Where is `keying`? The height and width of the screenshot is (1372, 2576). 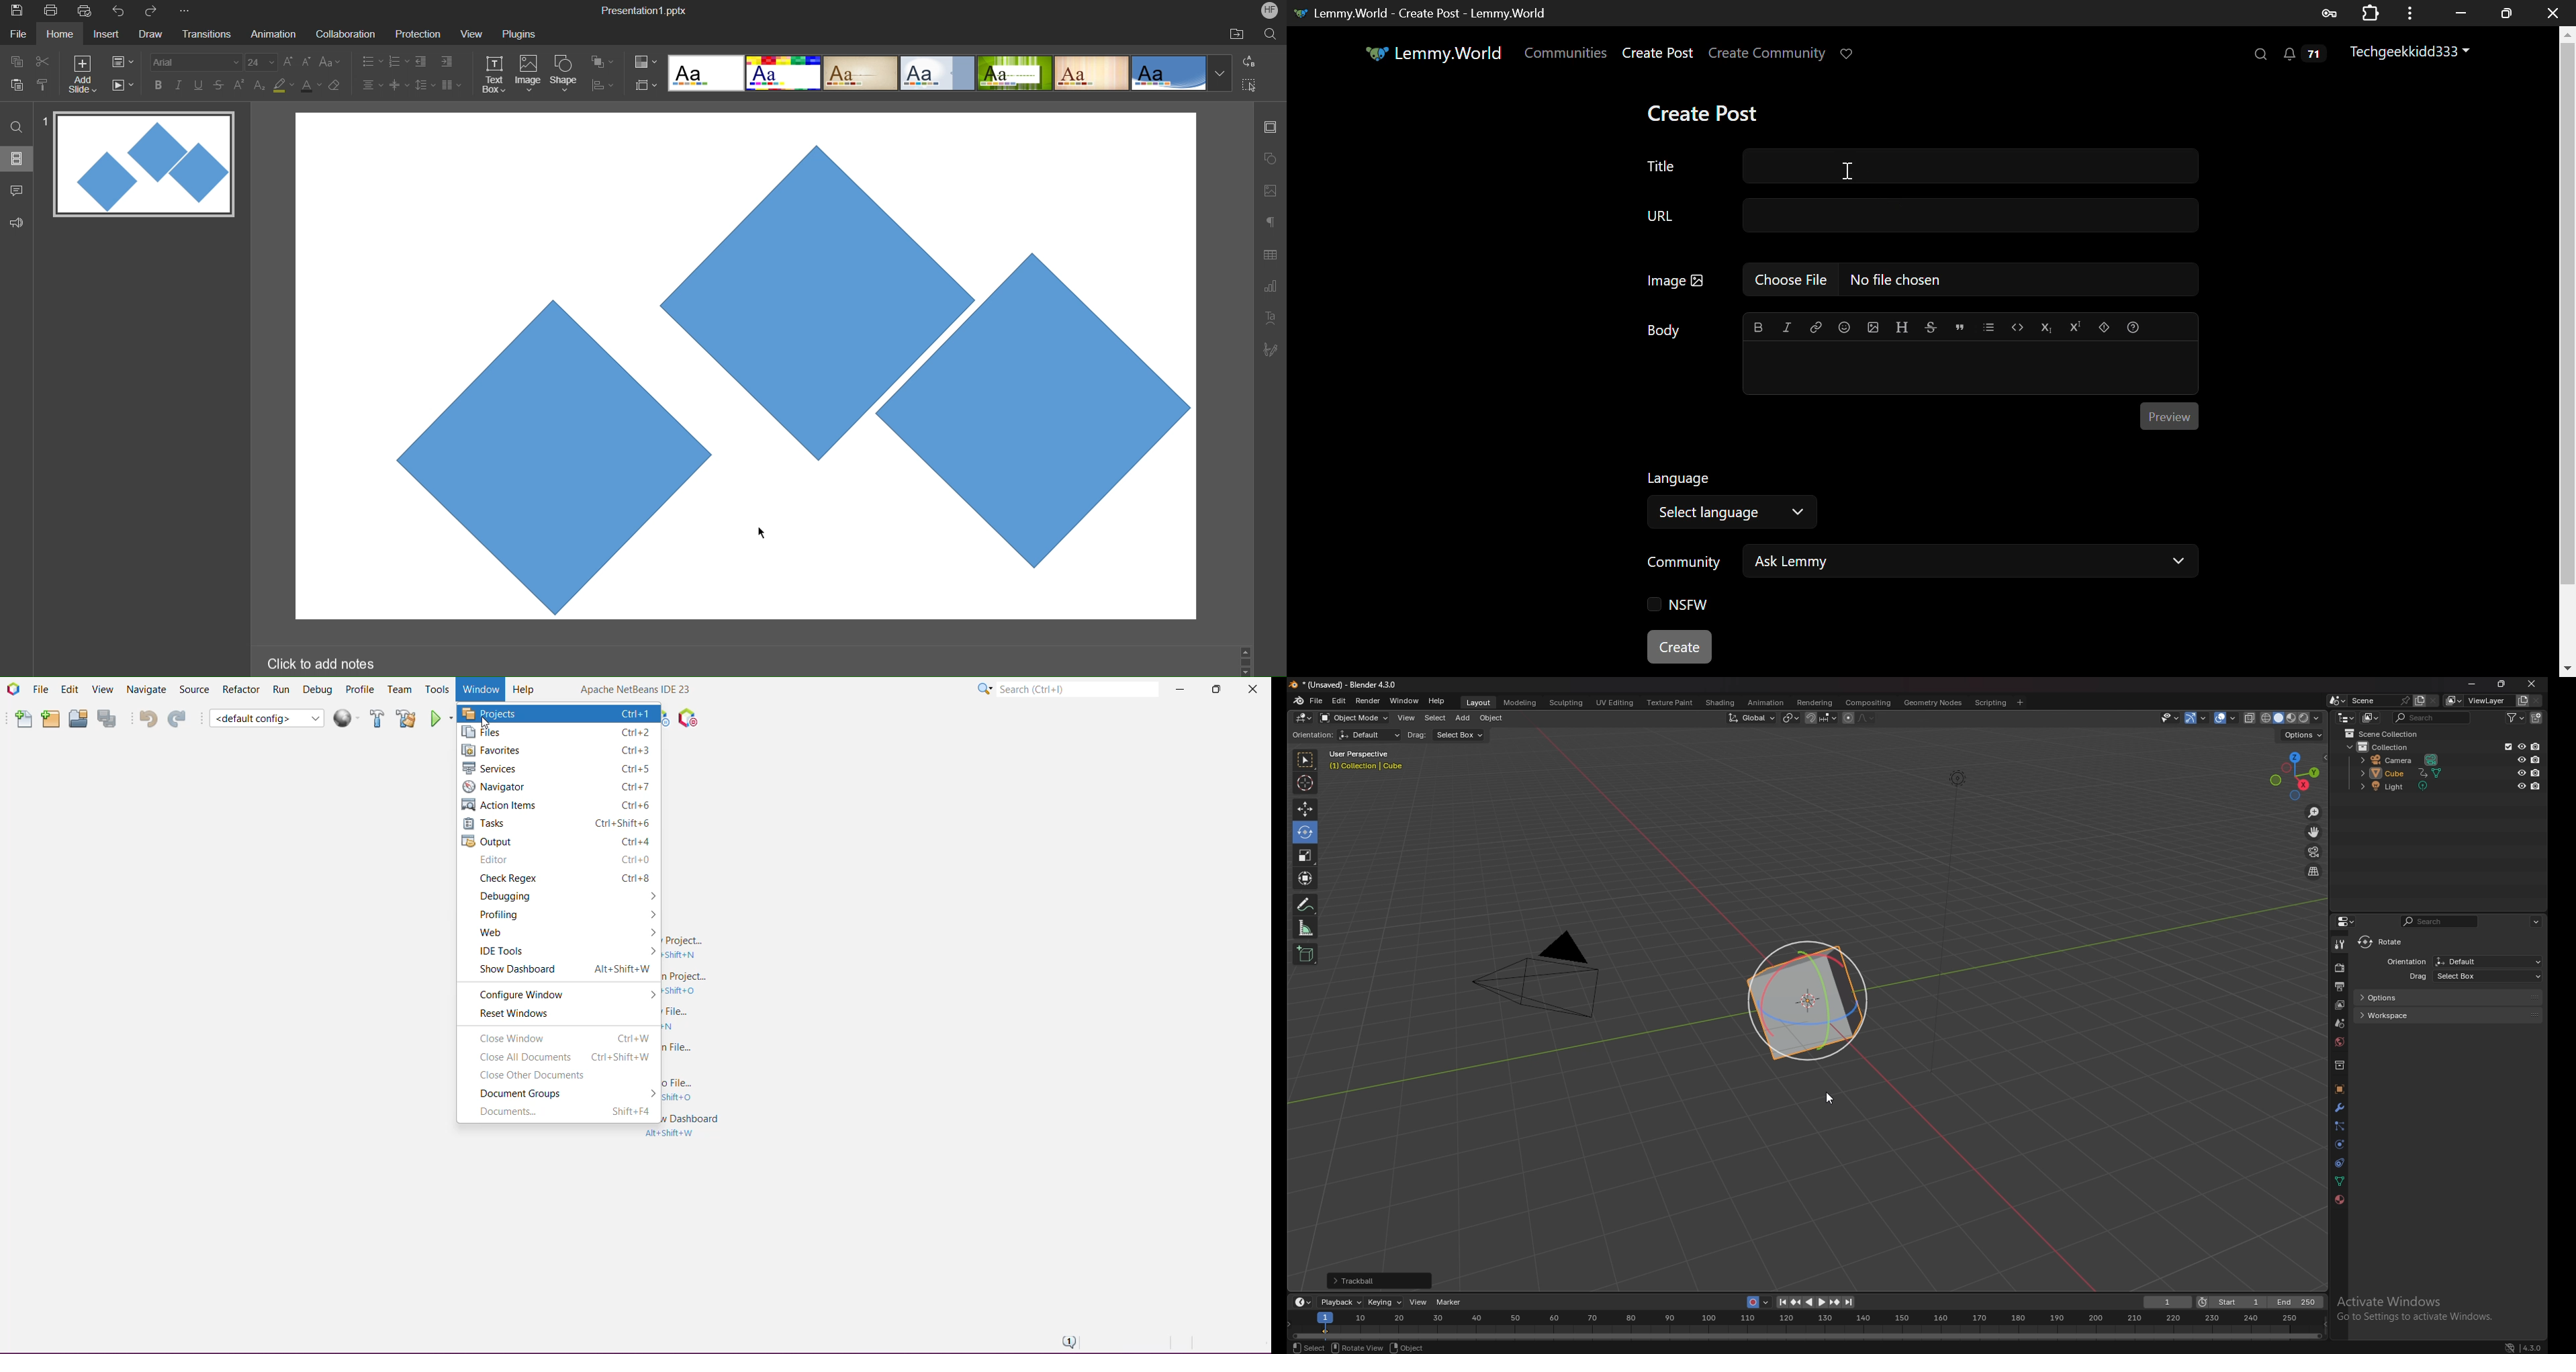 keying is located at coordinates (1385, 1302).